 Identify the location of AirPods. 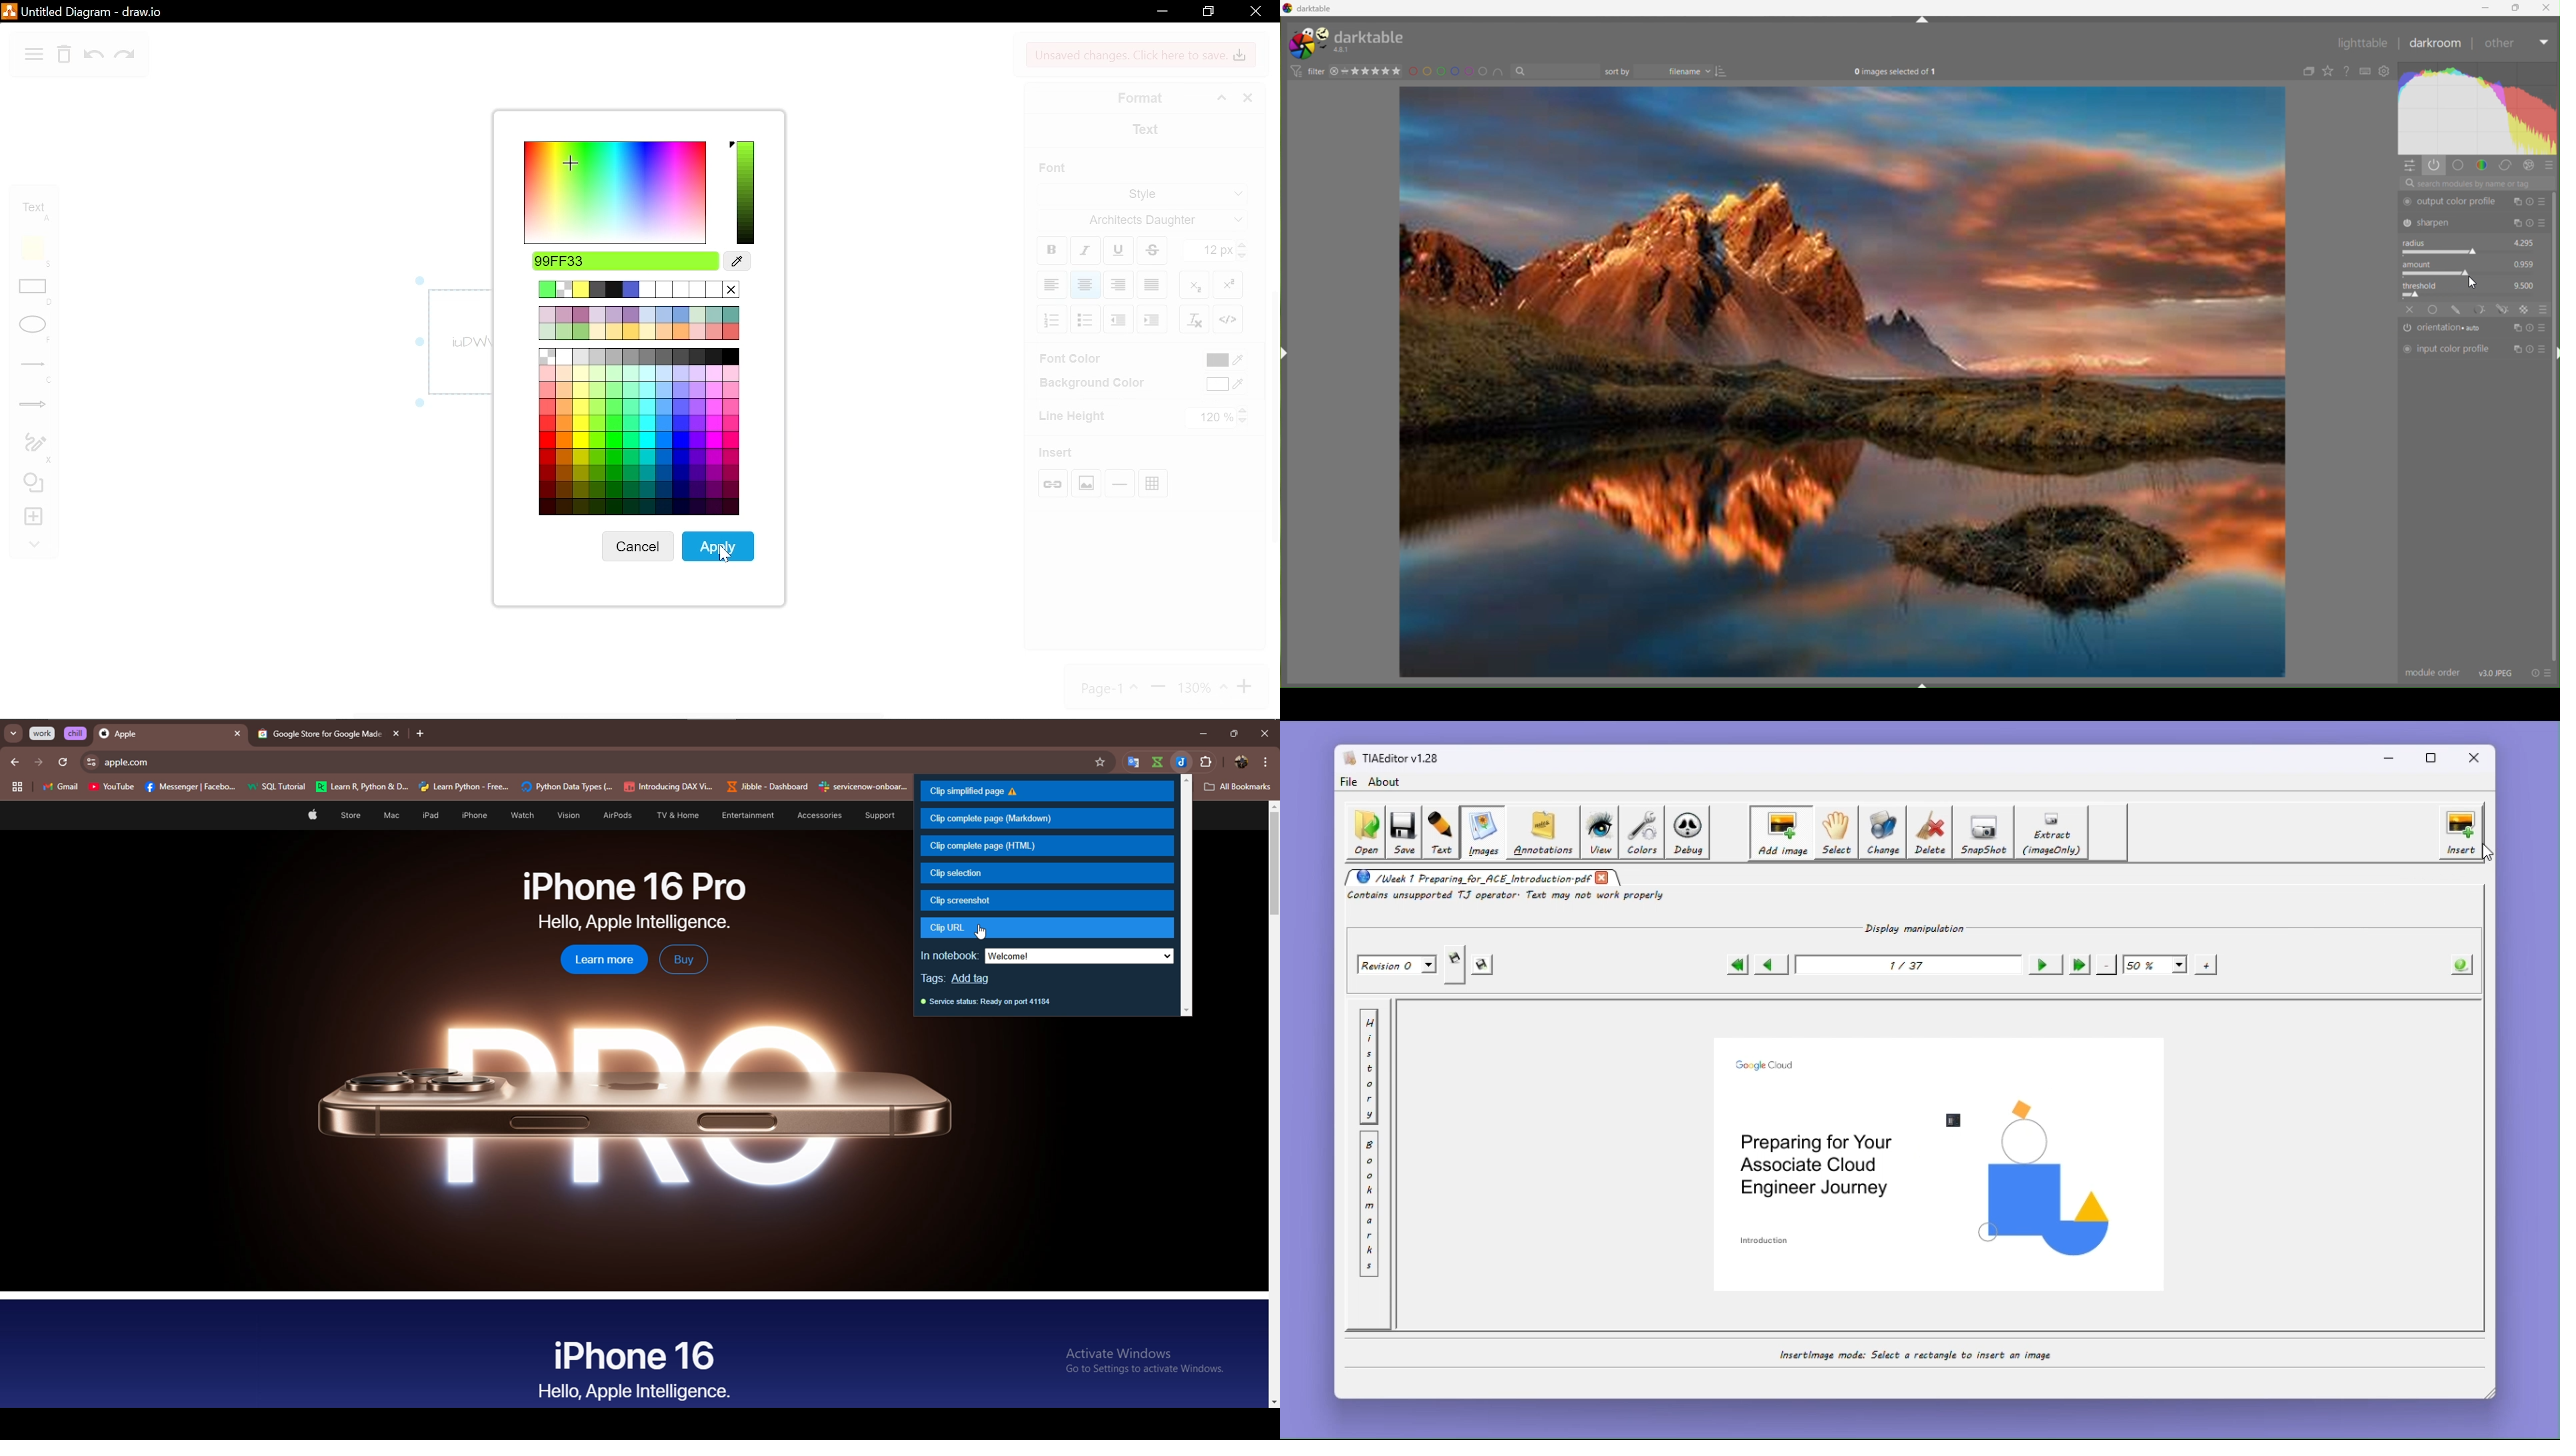
(613, 817).